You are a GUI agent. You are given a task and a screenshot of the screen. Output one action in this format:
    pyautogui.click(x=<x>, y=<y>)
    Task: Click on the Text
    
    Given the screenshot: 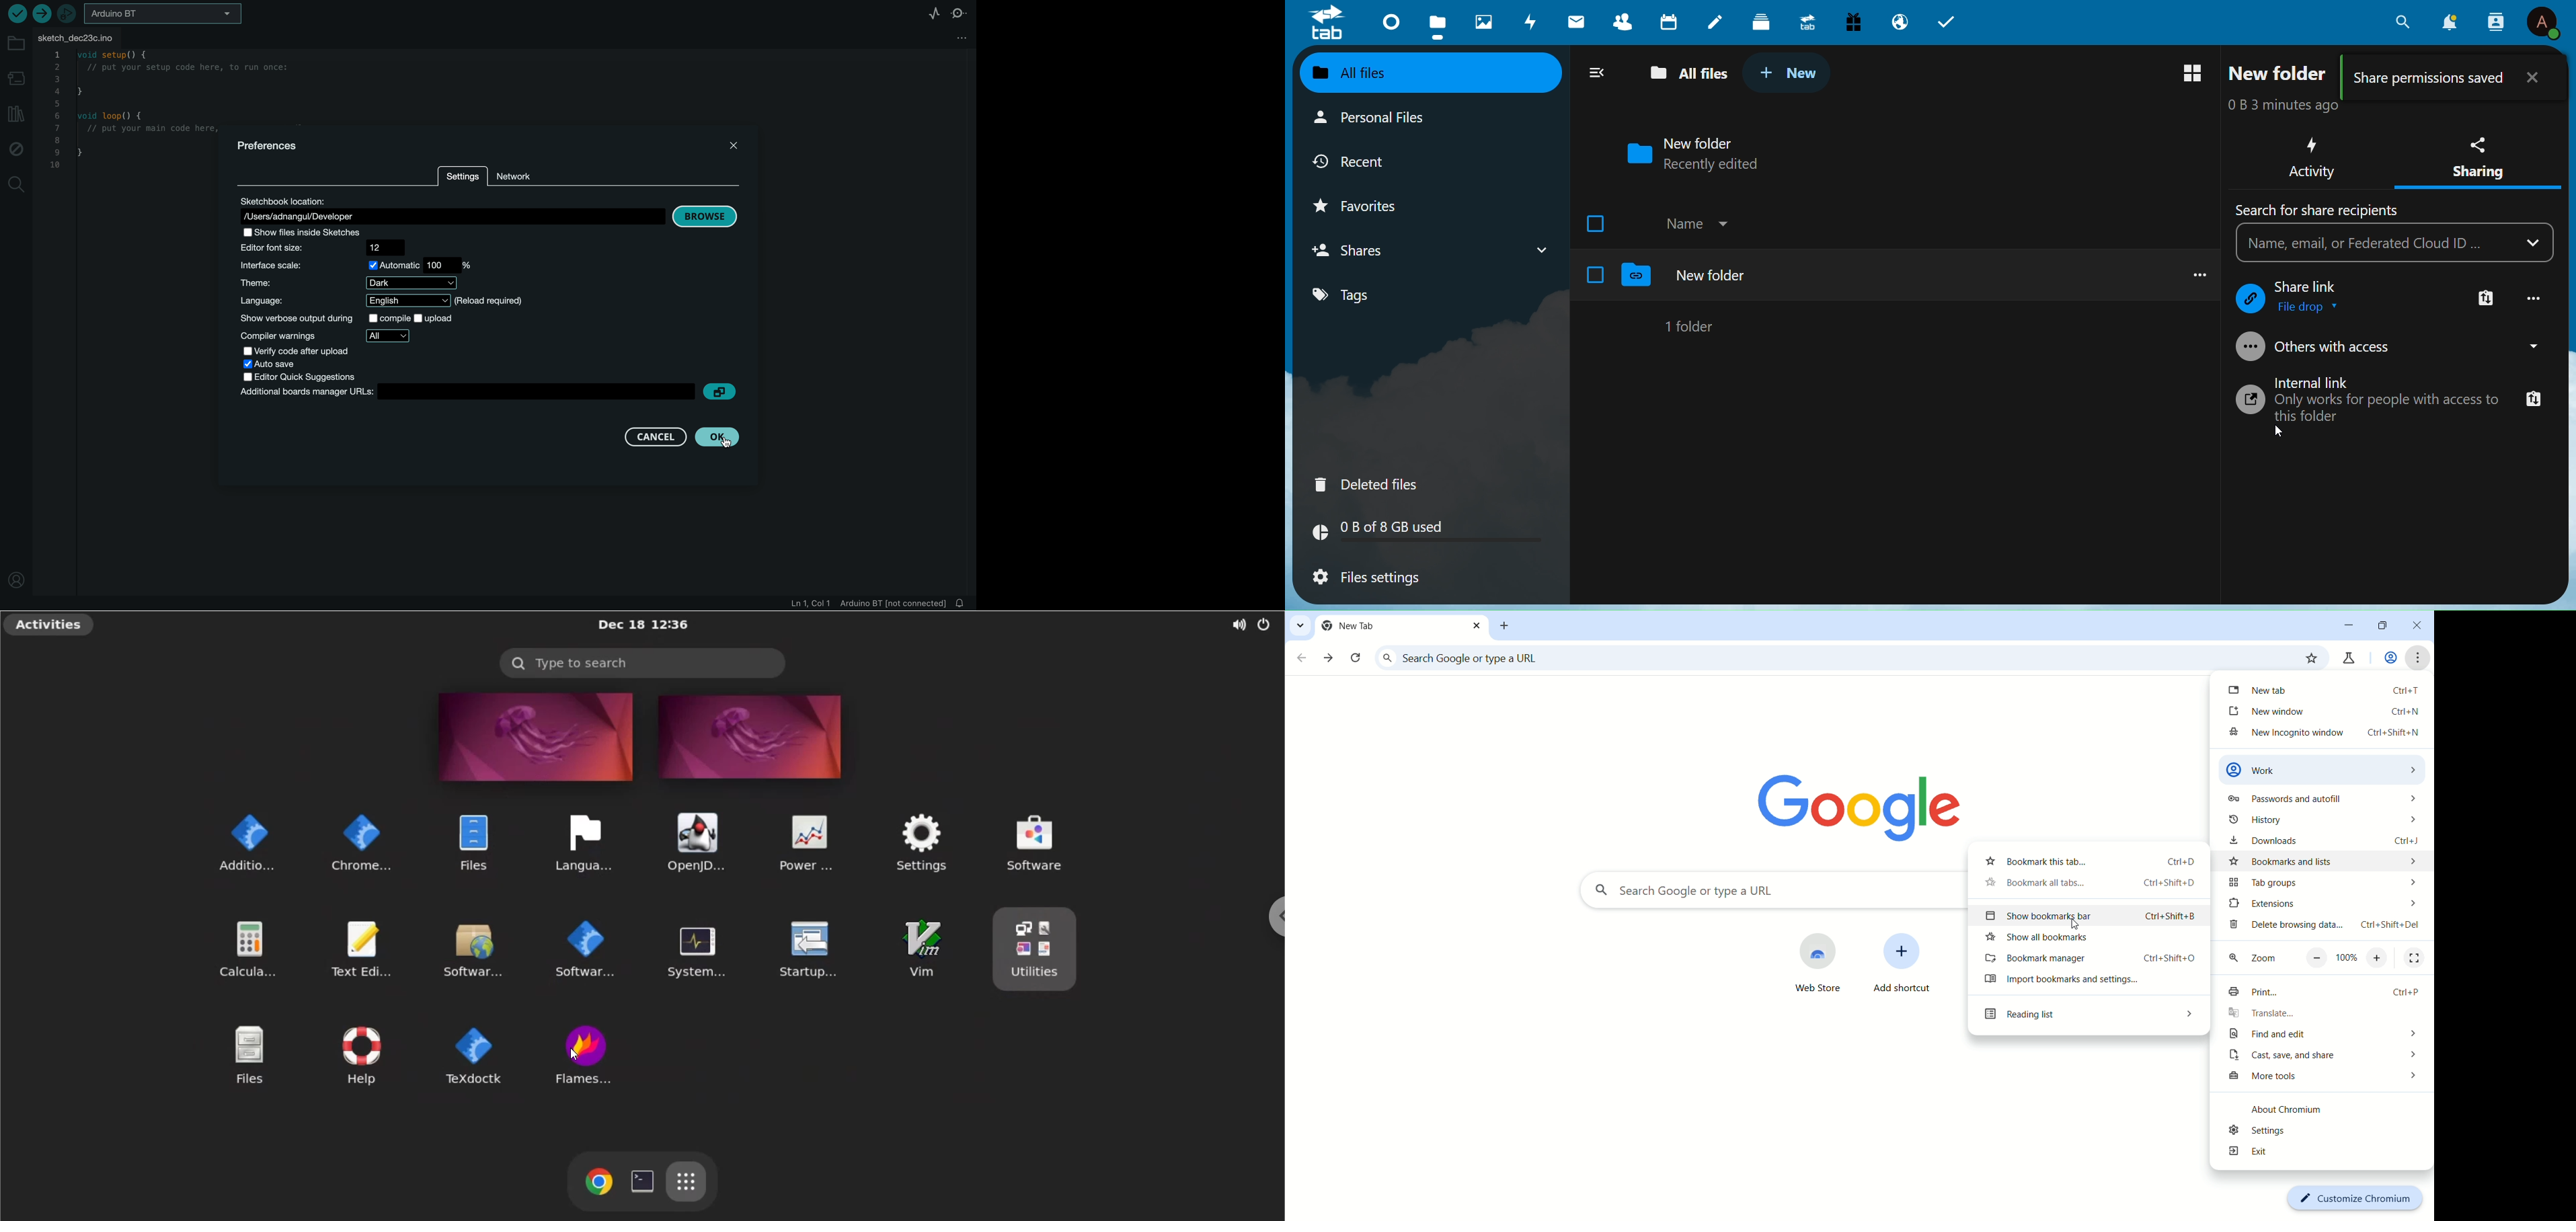 What is the action you would take?
    pyautogui.click(x=2317, y=210)
    